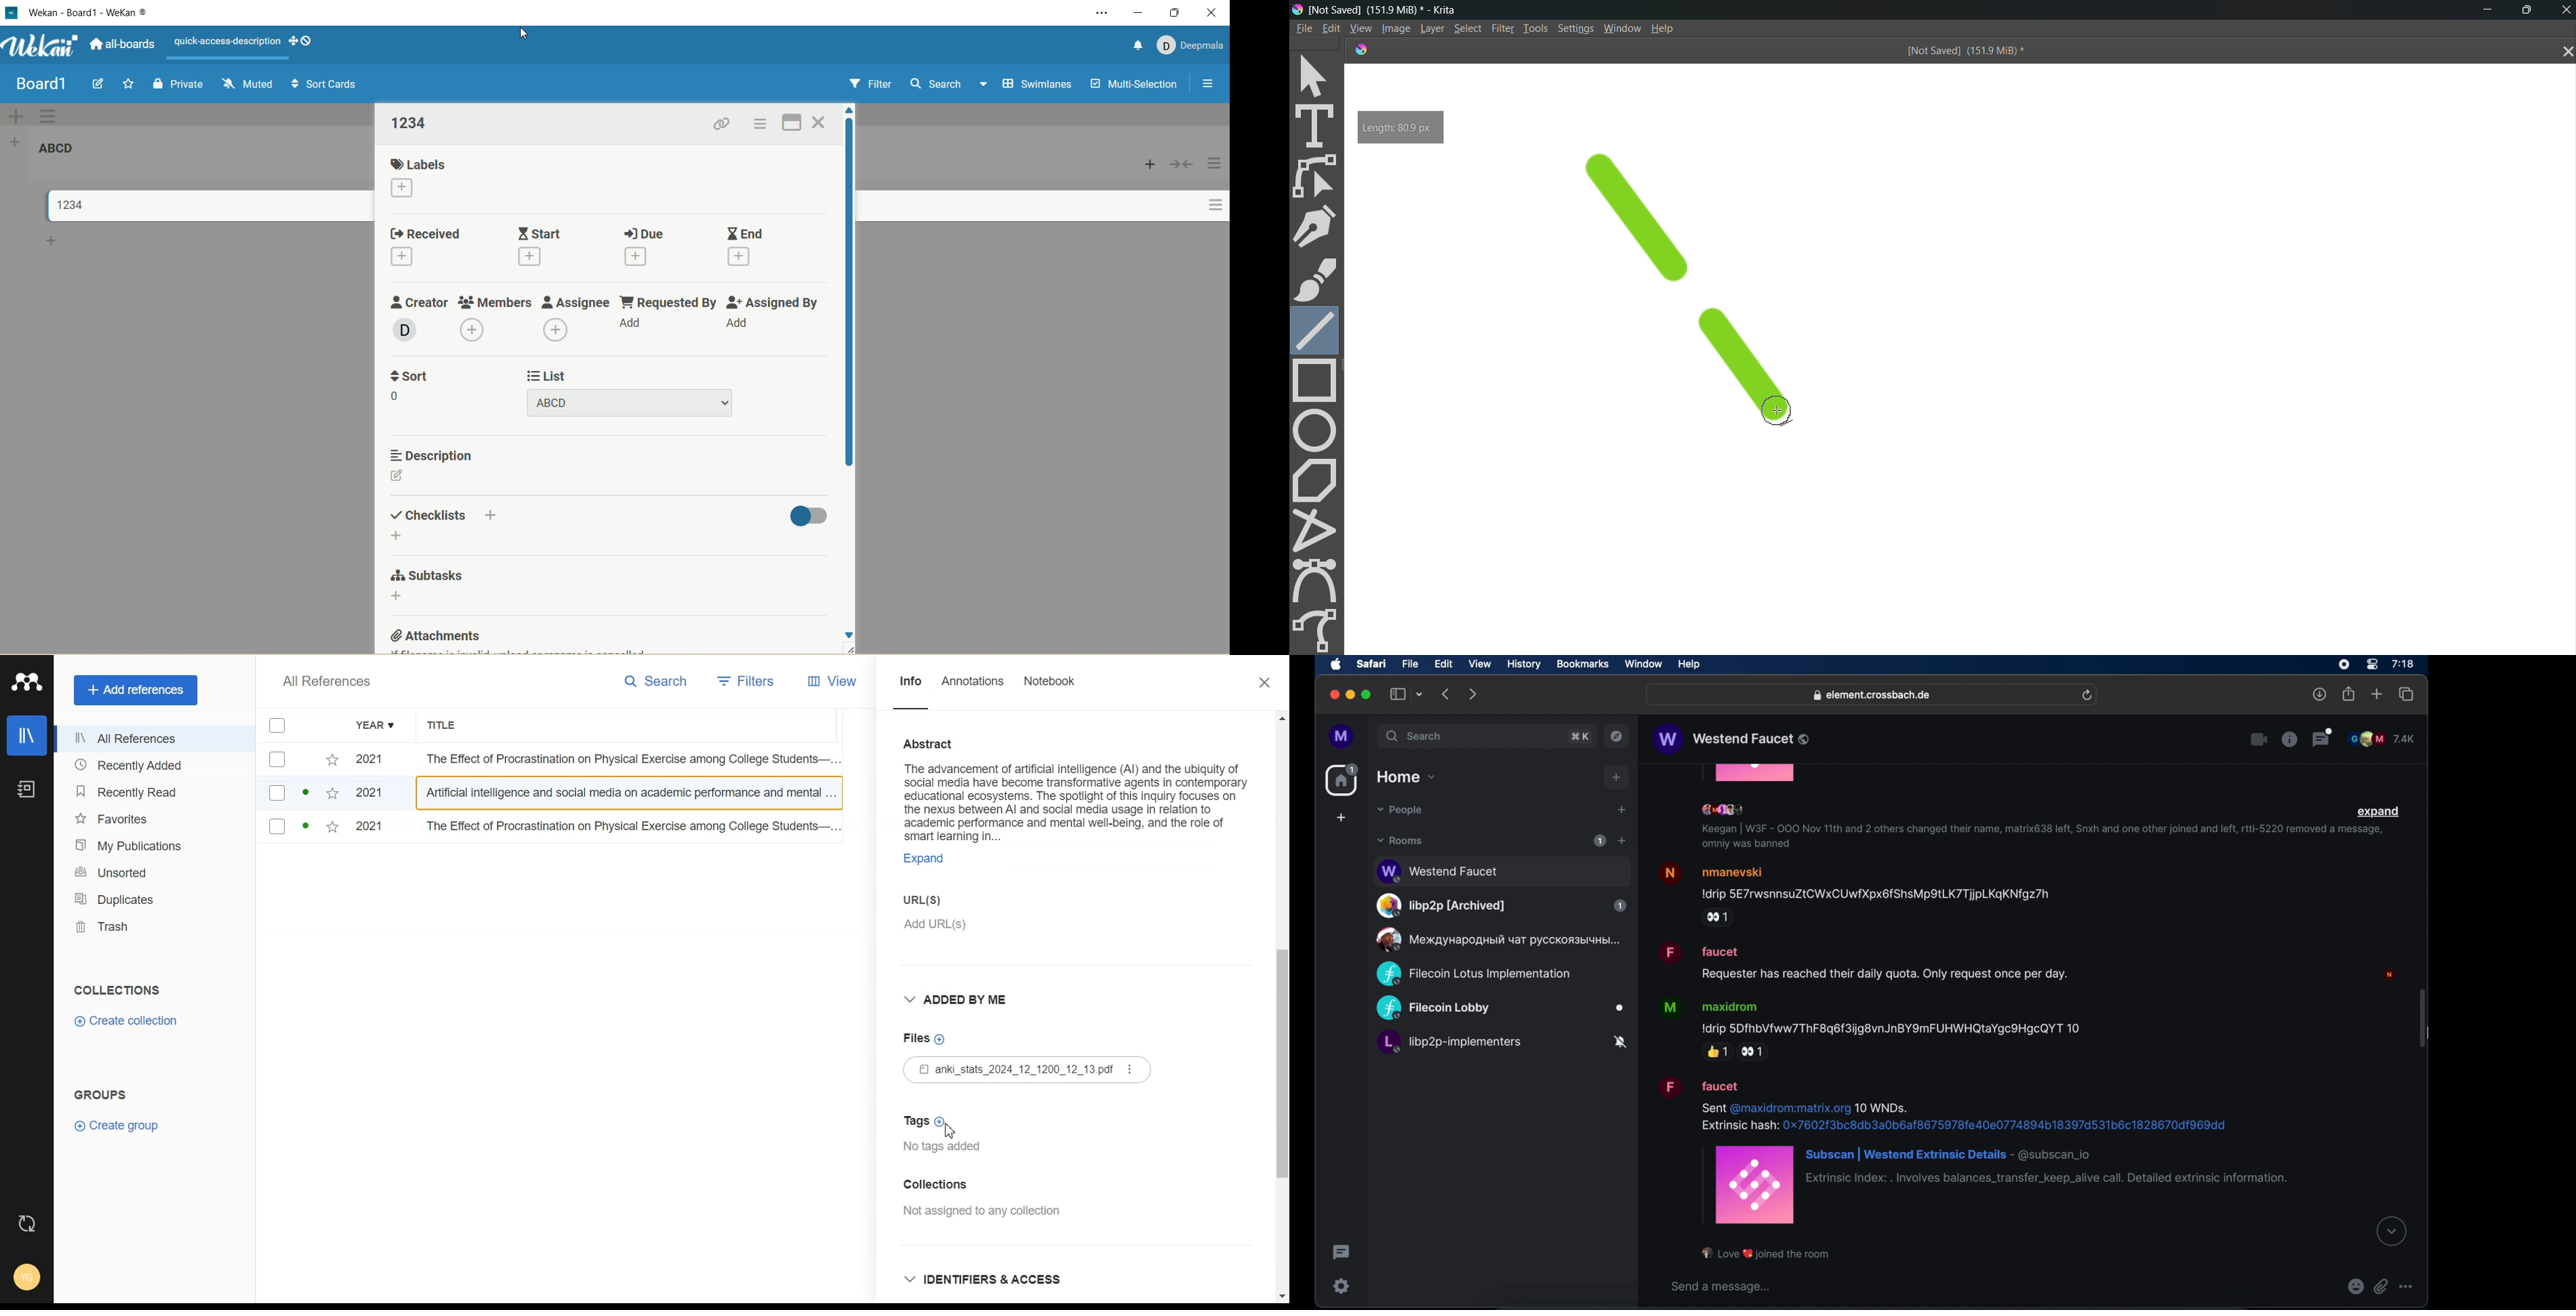 The image size is (2576, 1316). Describe the element at coordinates (1315, 328) in the screenshot. I see `line` at that location.